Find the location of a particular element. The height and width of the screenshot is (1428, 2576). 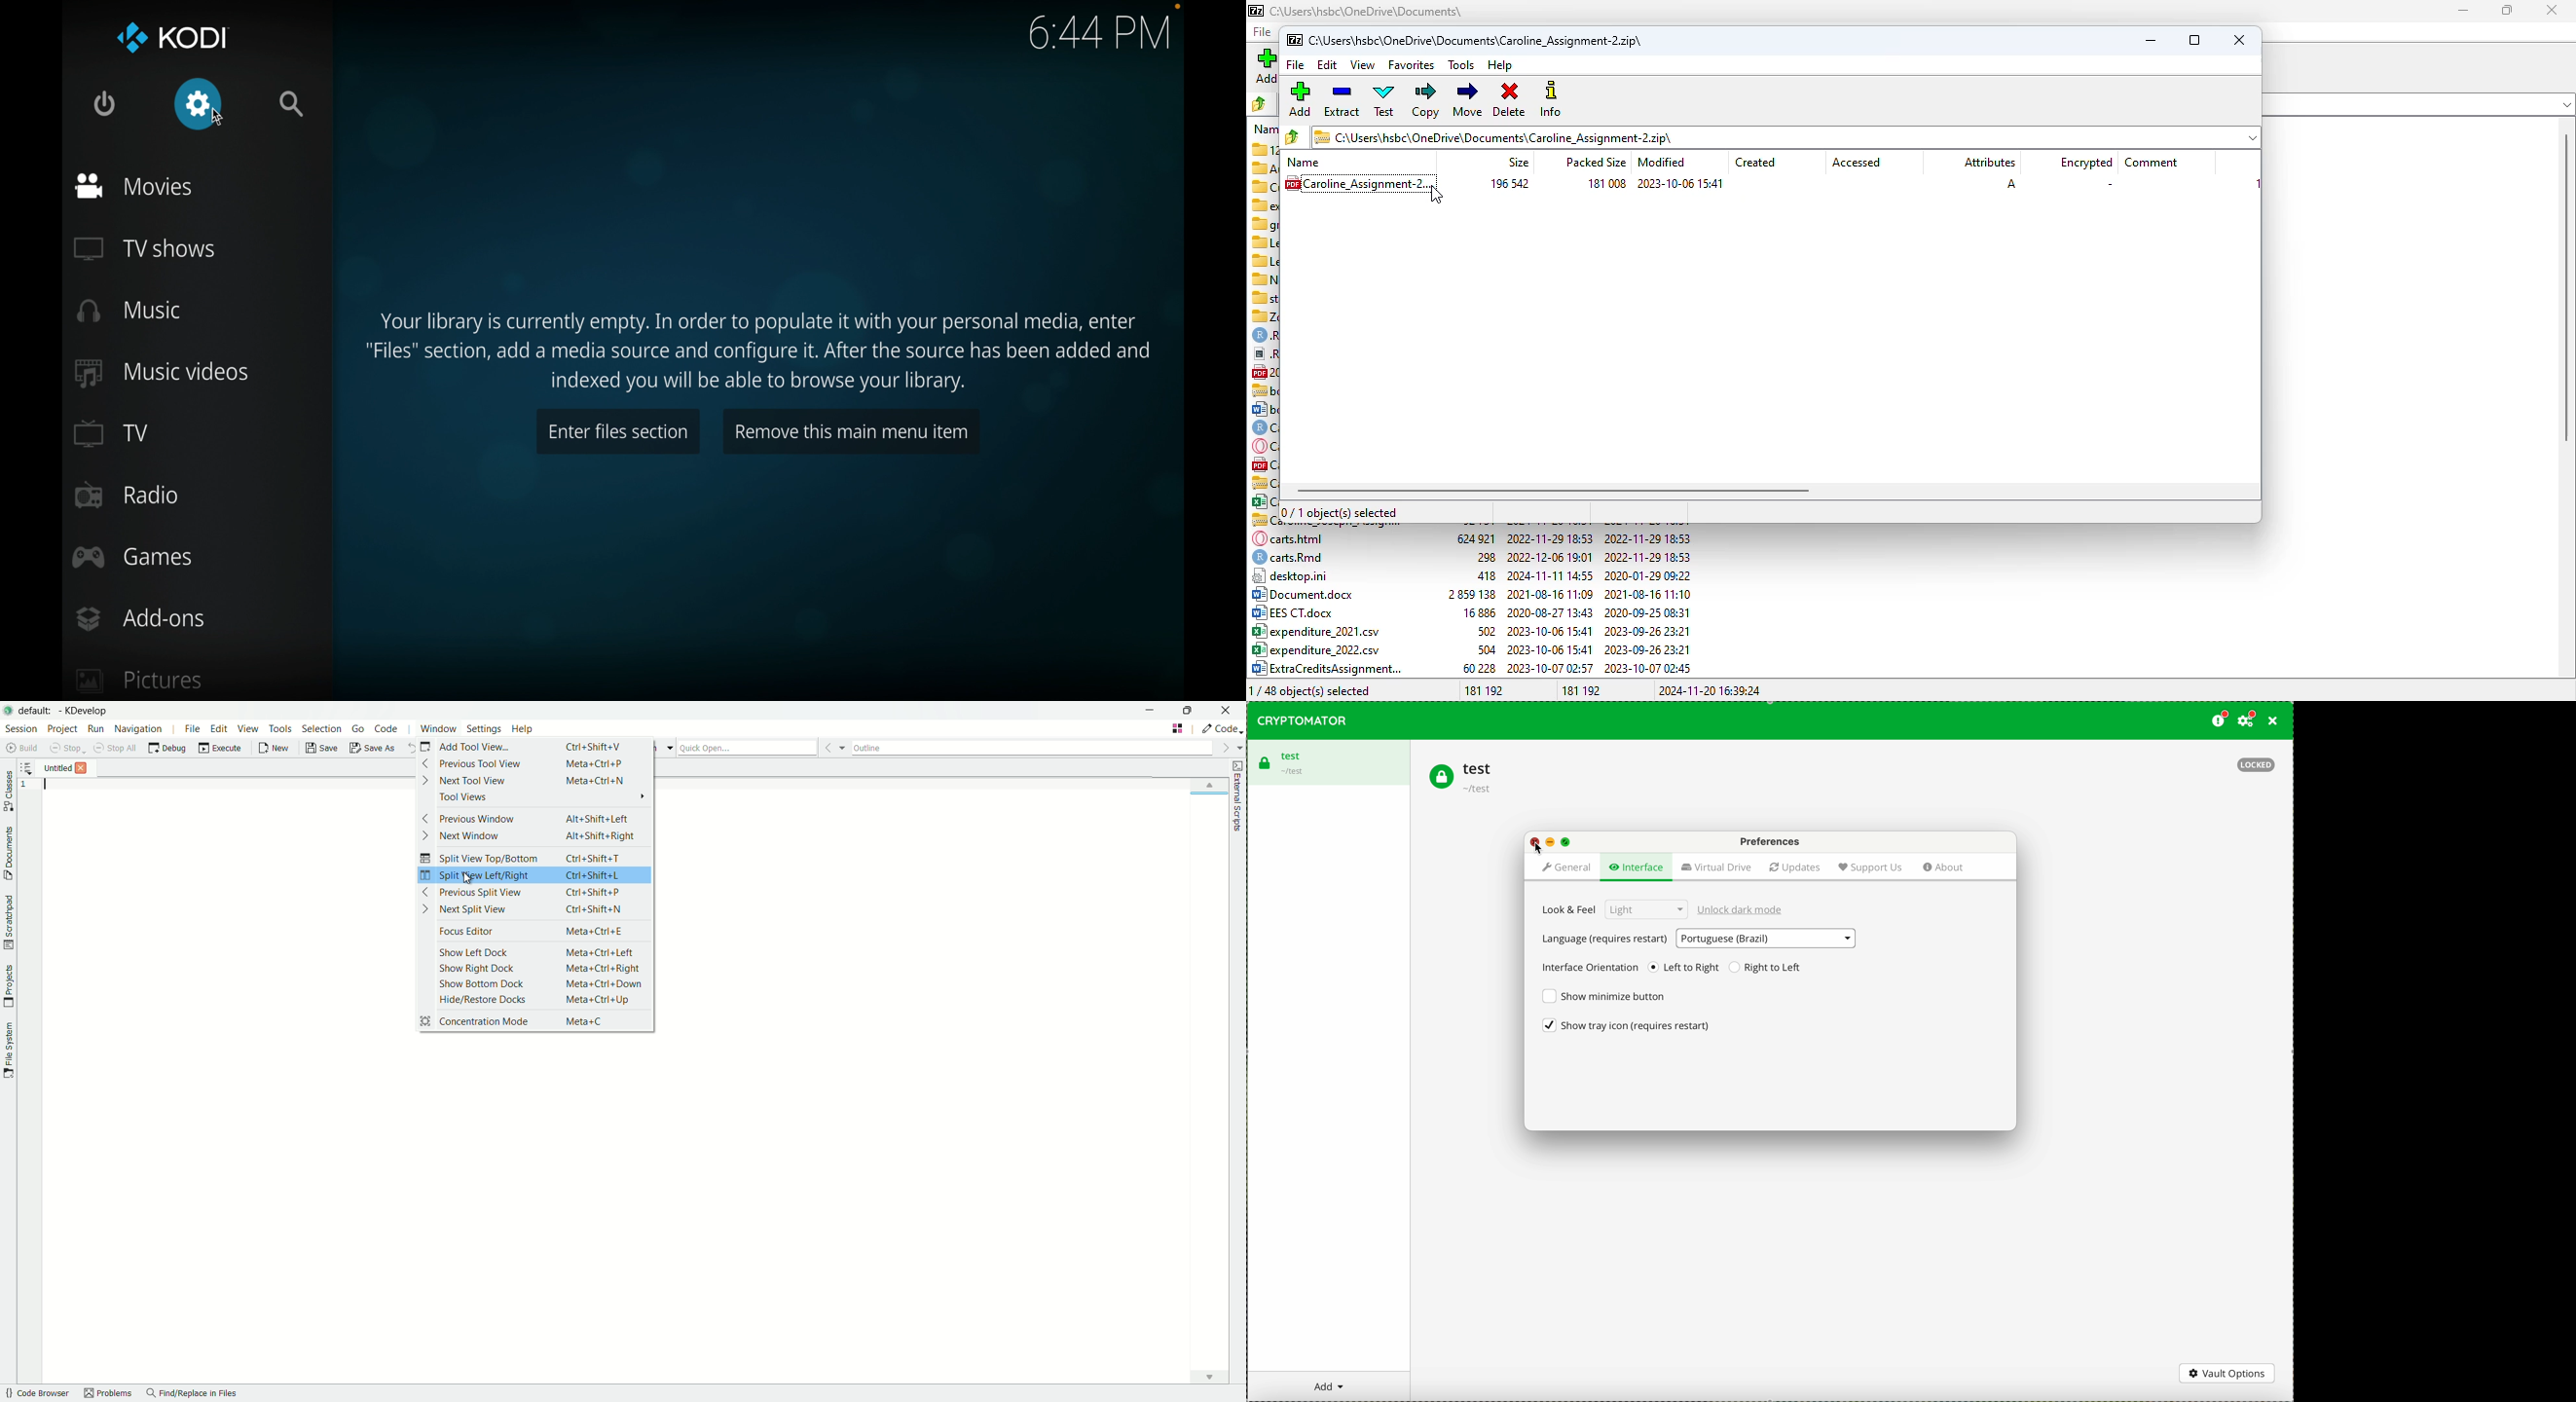

edit is located at coordinates (1327, 64).